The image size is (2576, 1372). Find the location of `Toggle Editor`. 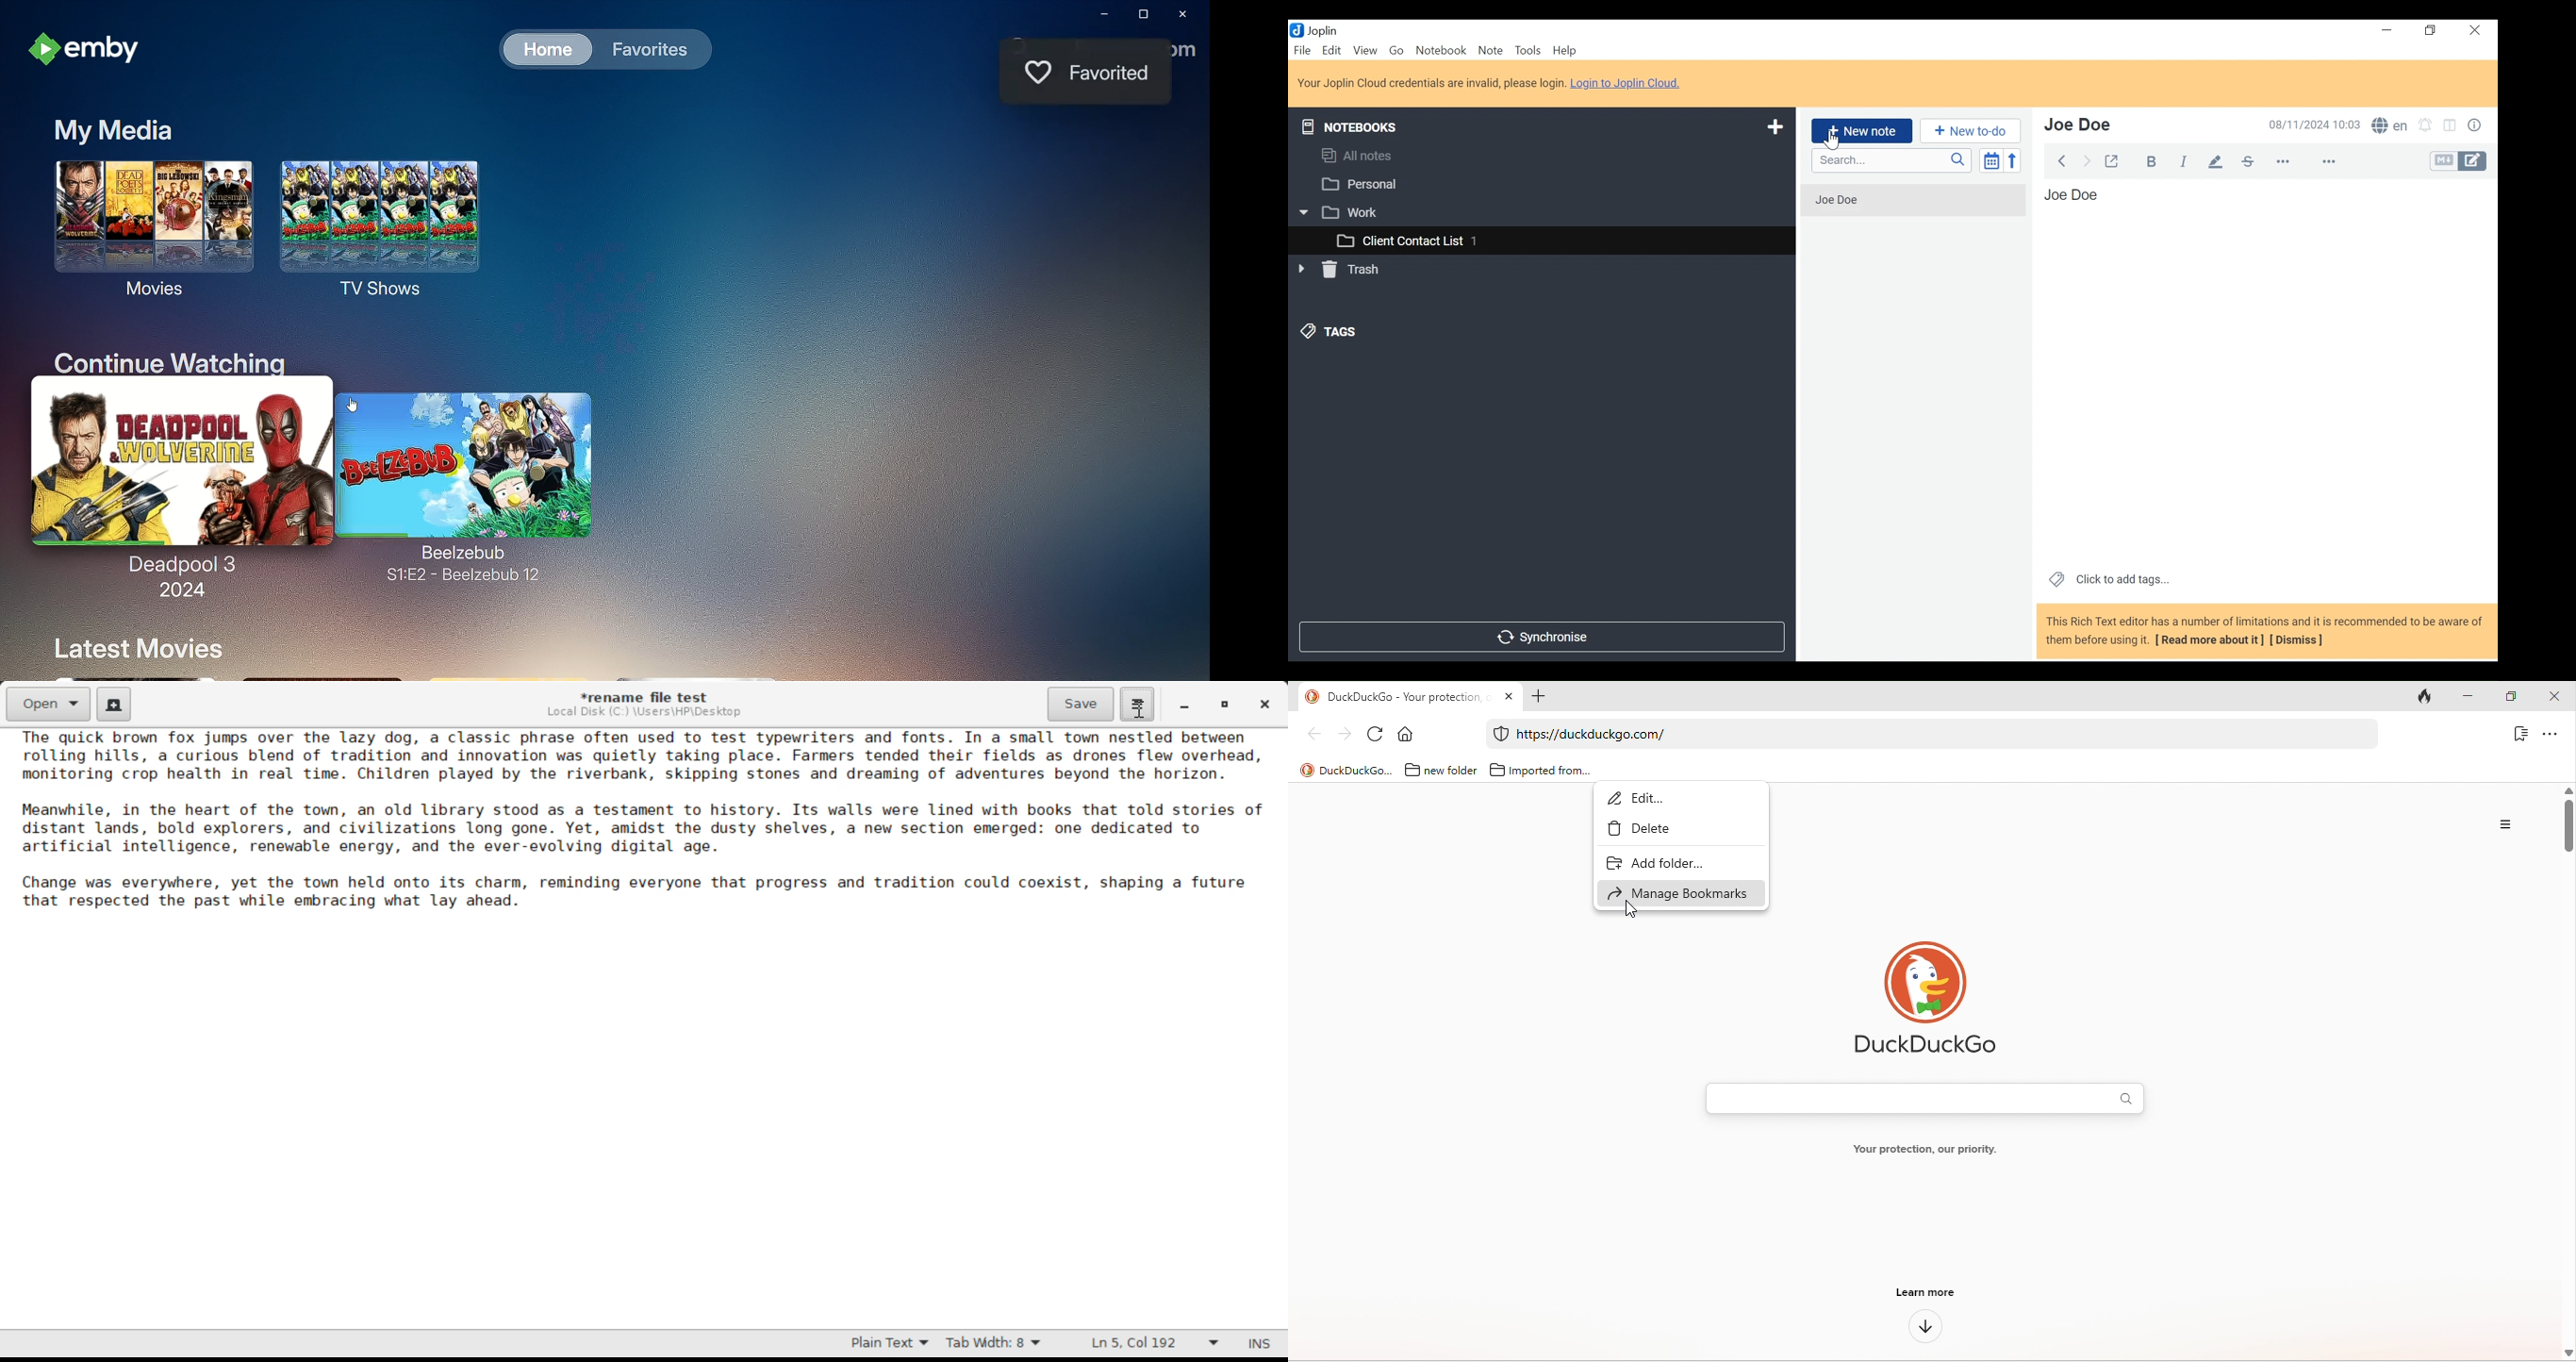

Toggle Editor is located at coordinates (2459, 160).